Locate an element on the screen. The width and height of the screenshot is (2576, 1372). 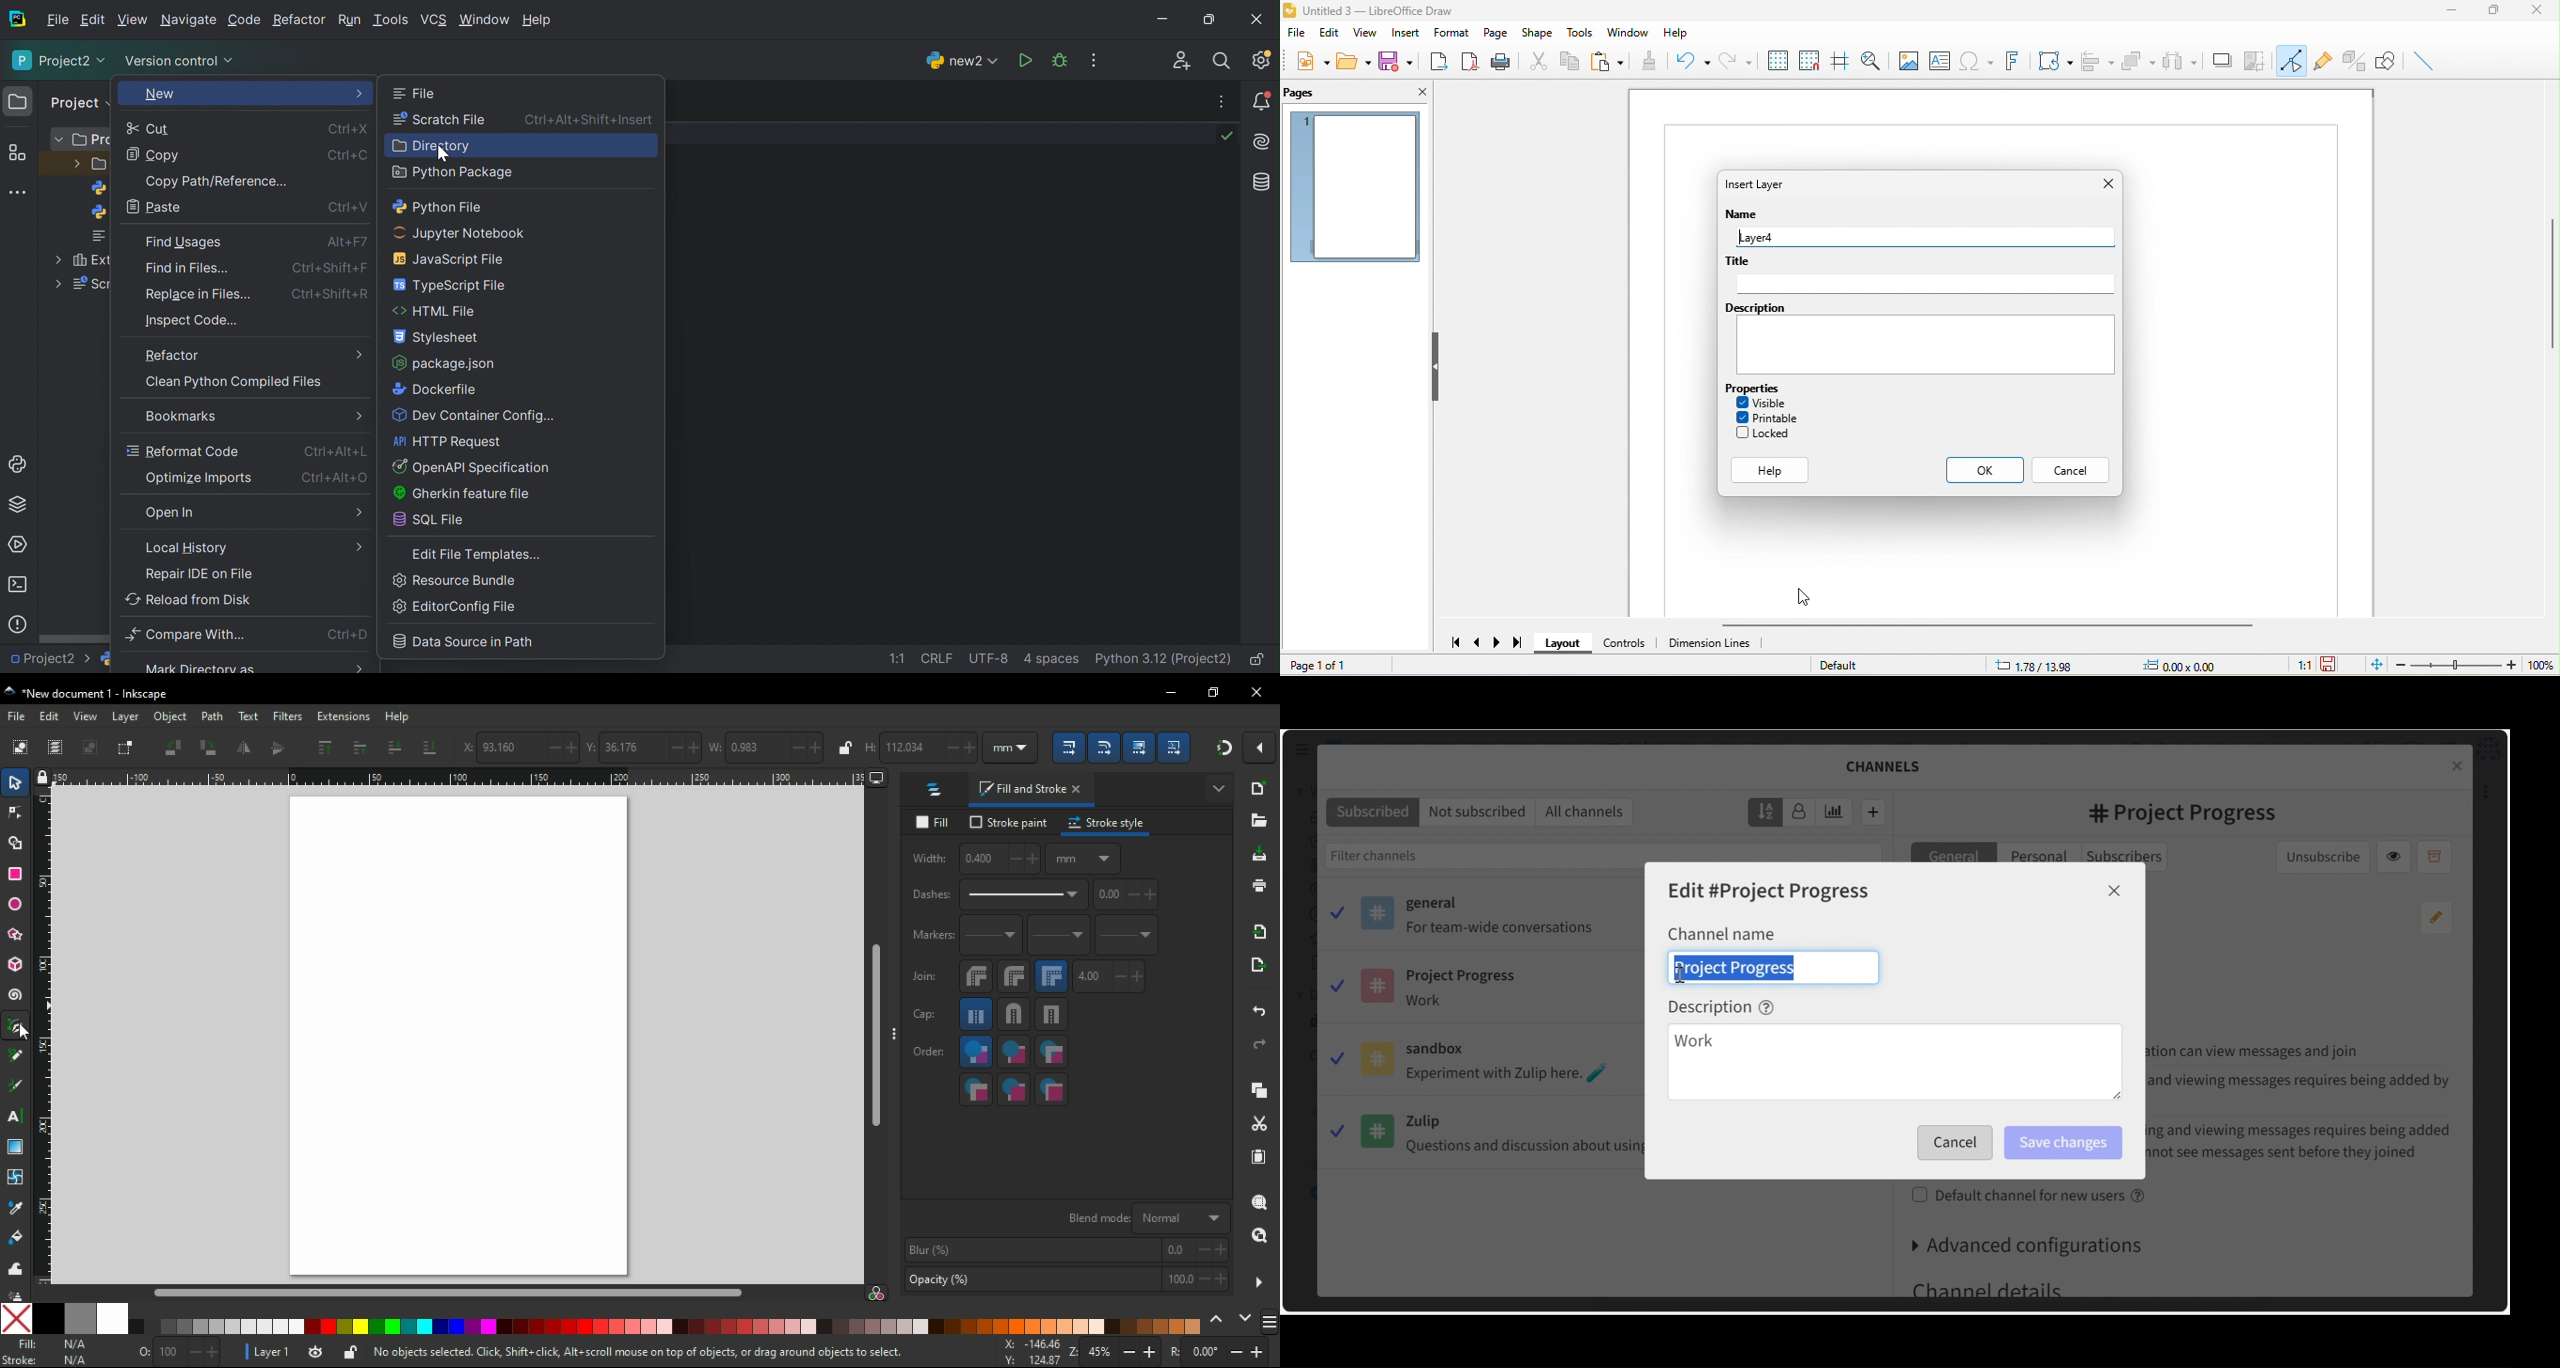
page is located at coordinates (1495, 33).